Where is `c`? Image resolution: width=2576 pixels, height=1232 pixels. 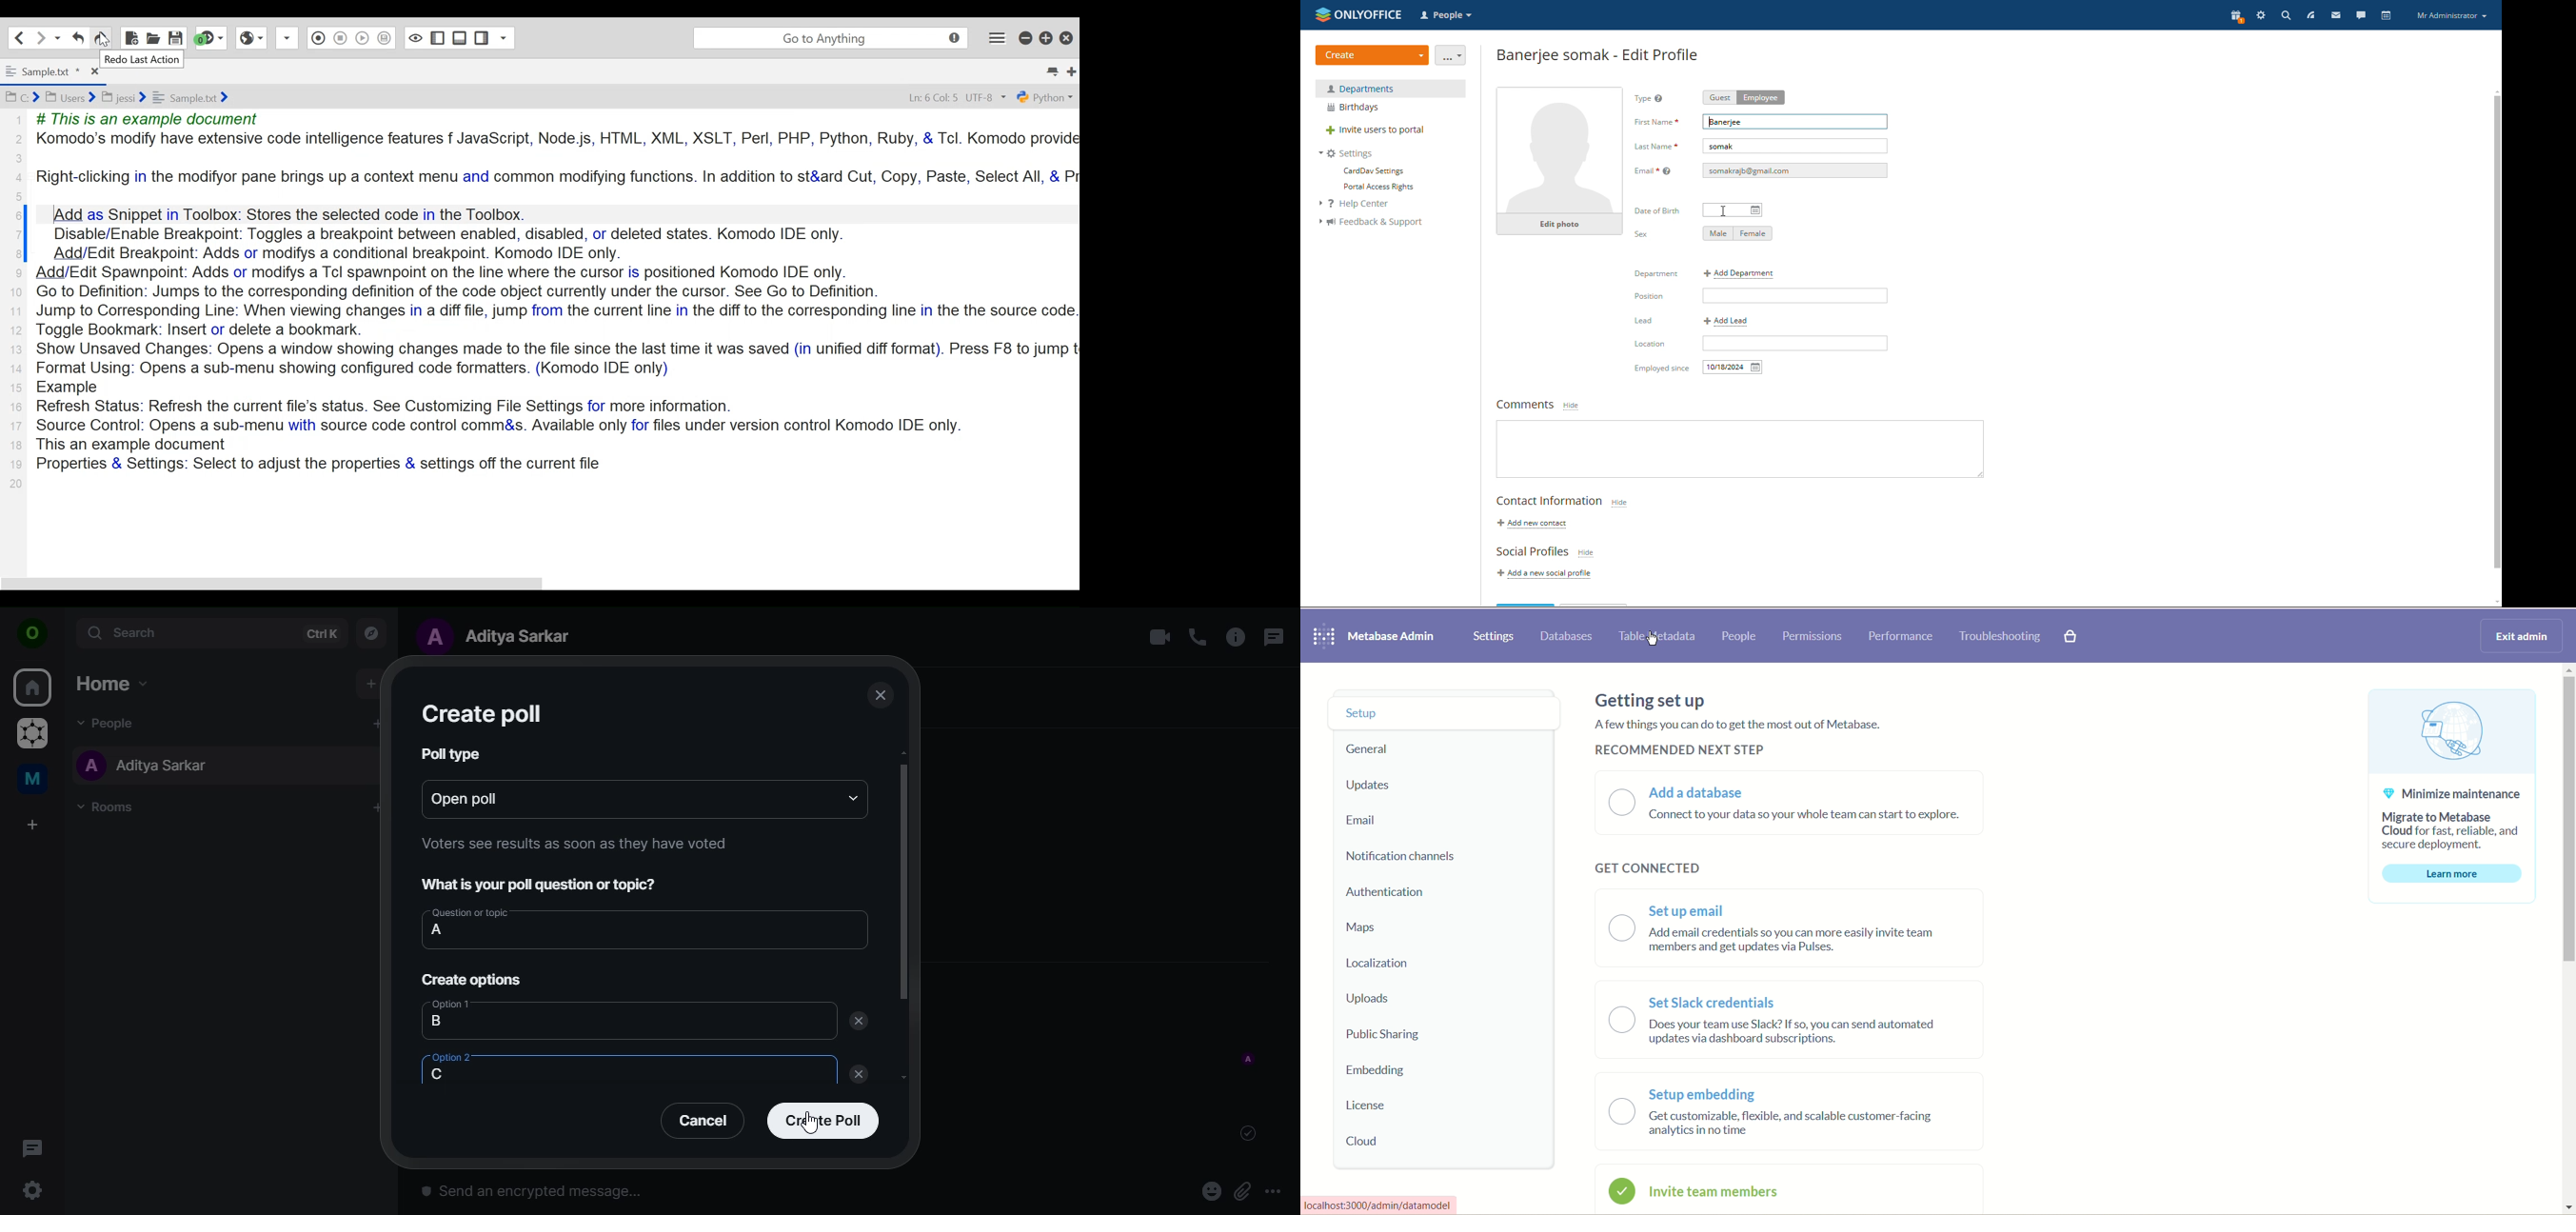
c is located at coordinates (446, 1075).